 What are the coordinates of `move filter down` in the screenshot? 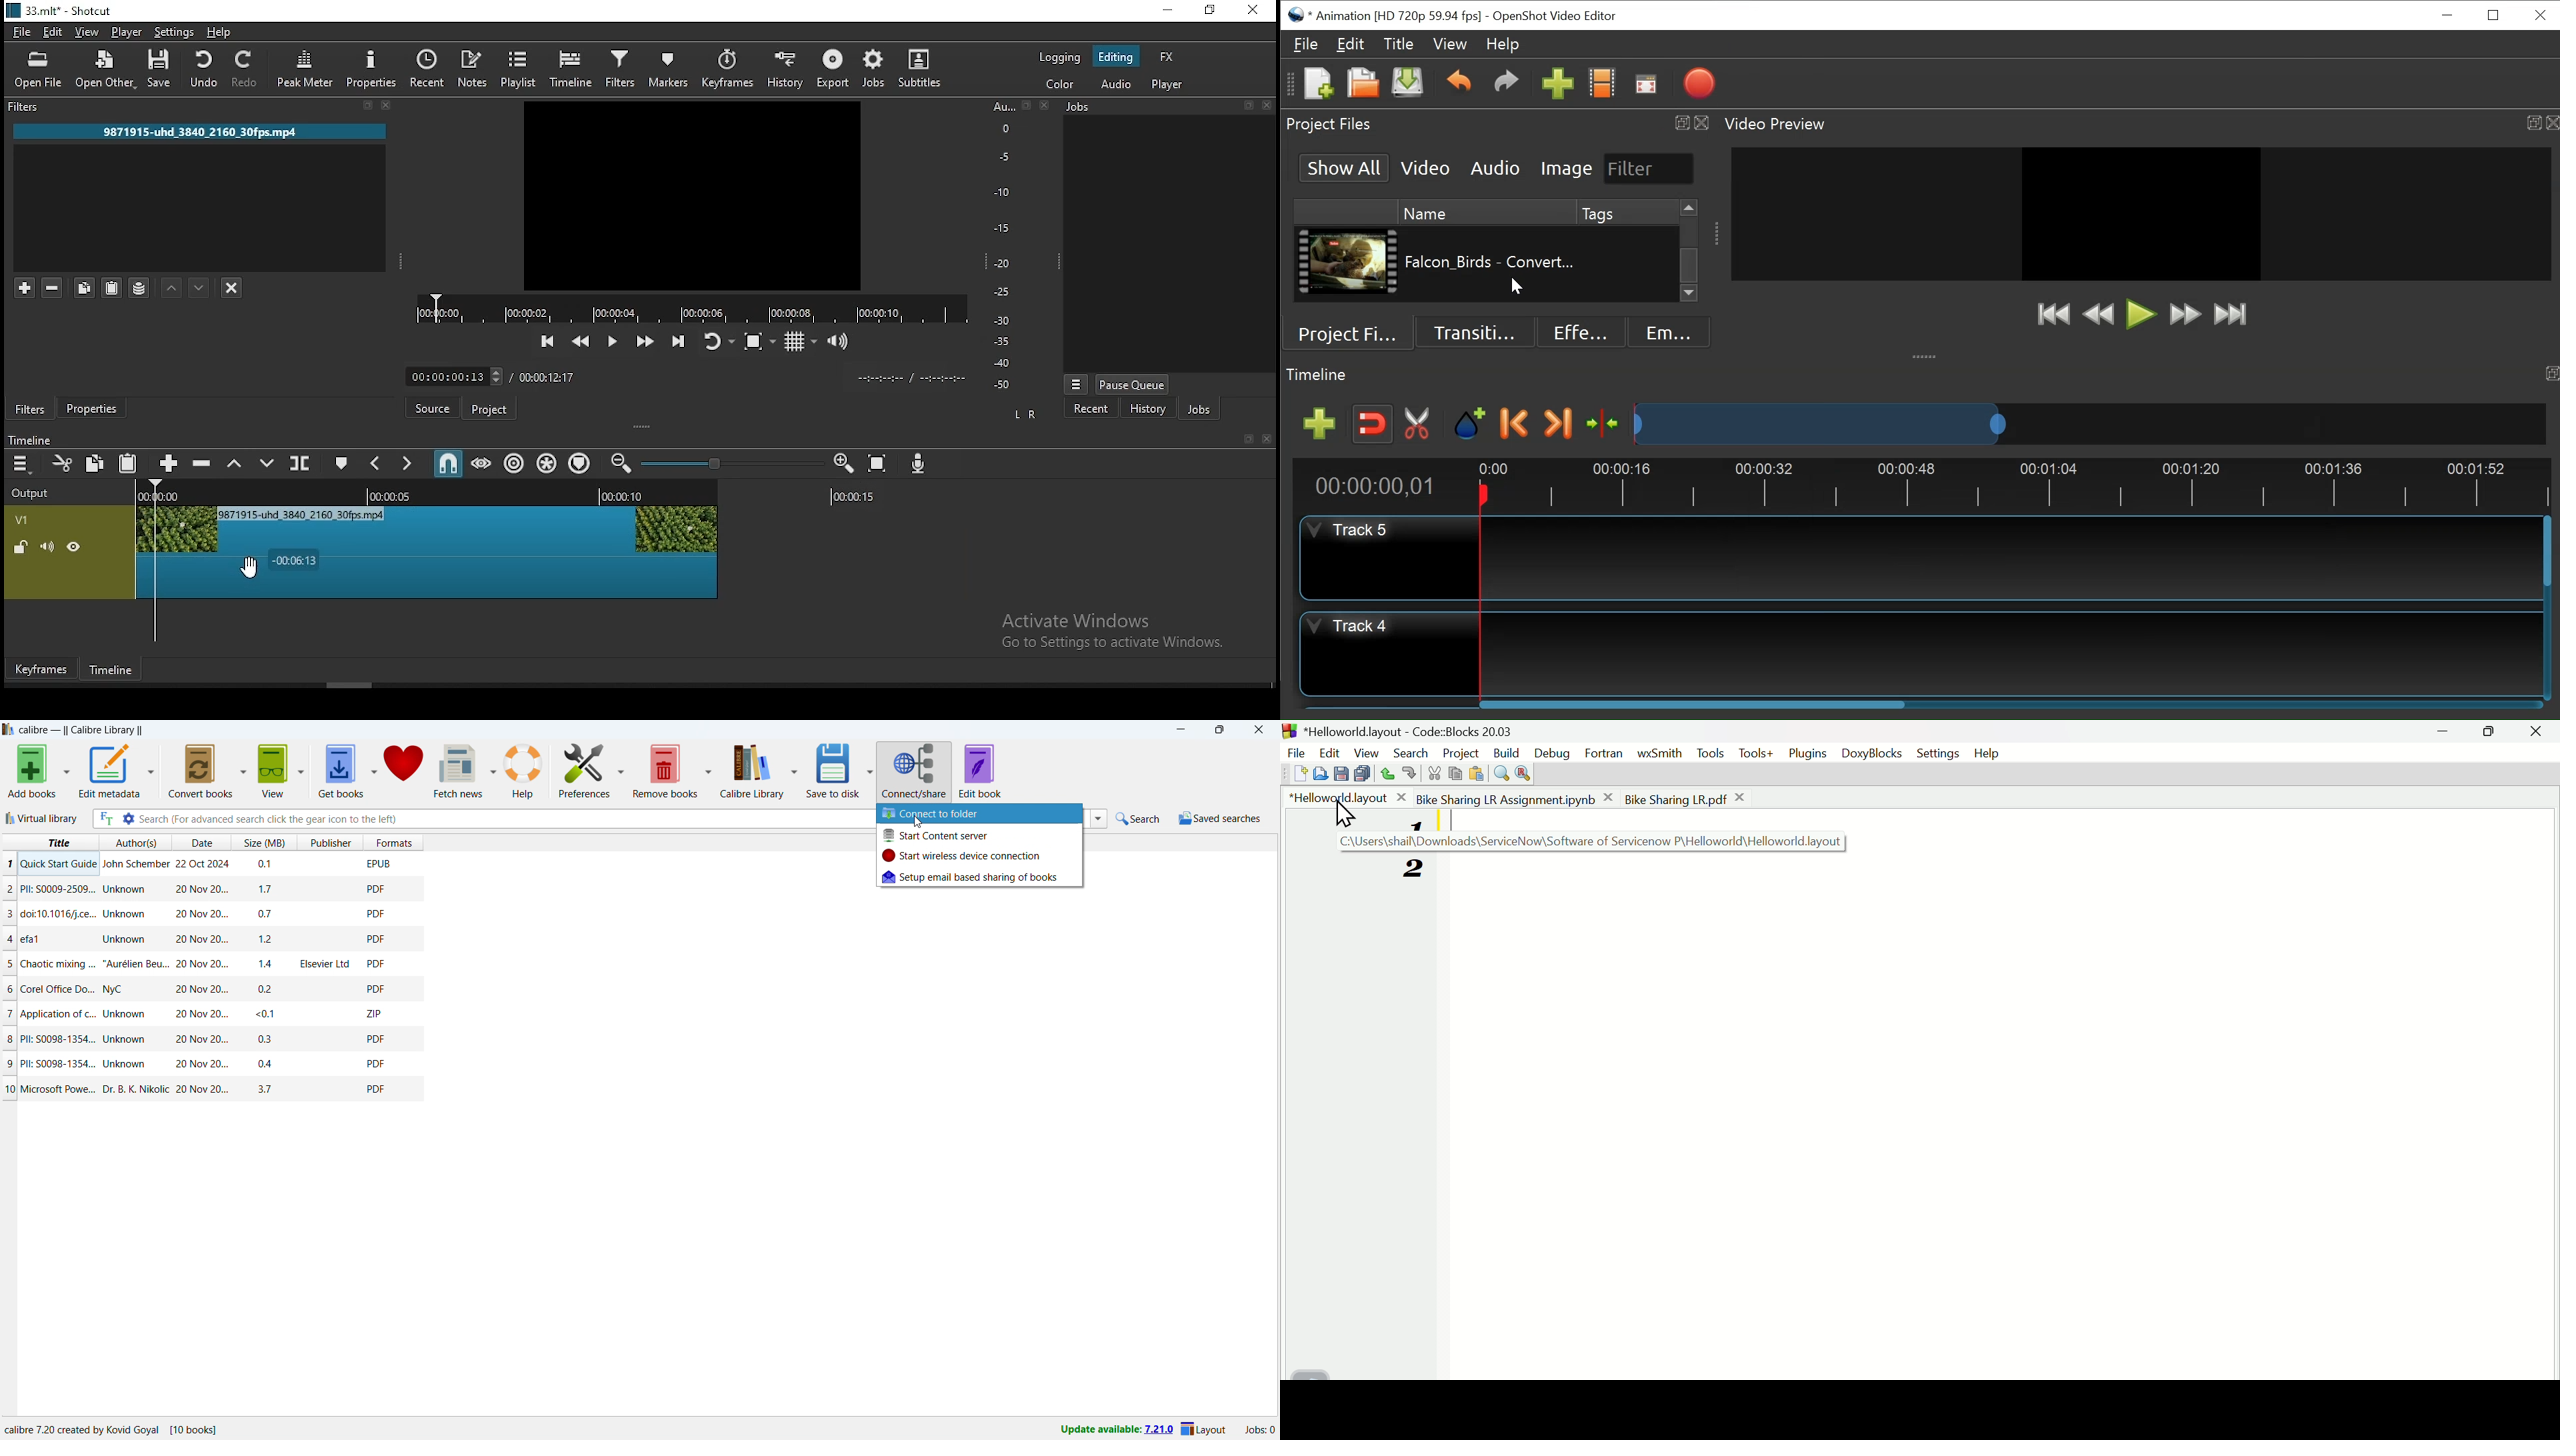 It's located at (201, 286).